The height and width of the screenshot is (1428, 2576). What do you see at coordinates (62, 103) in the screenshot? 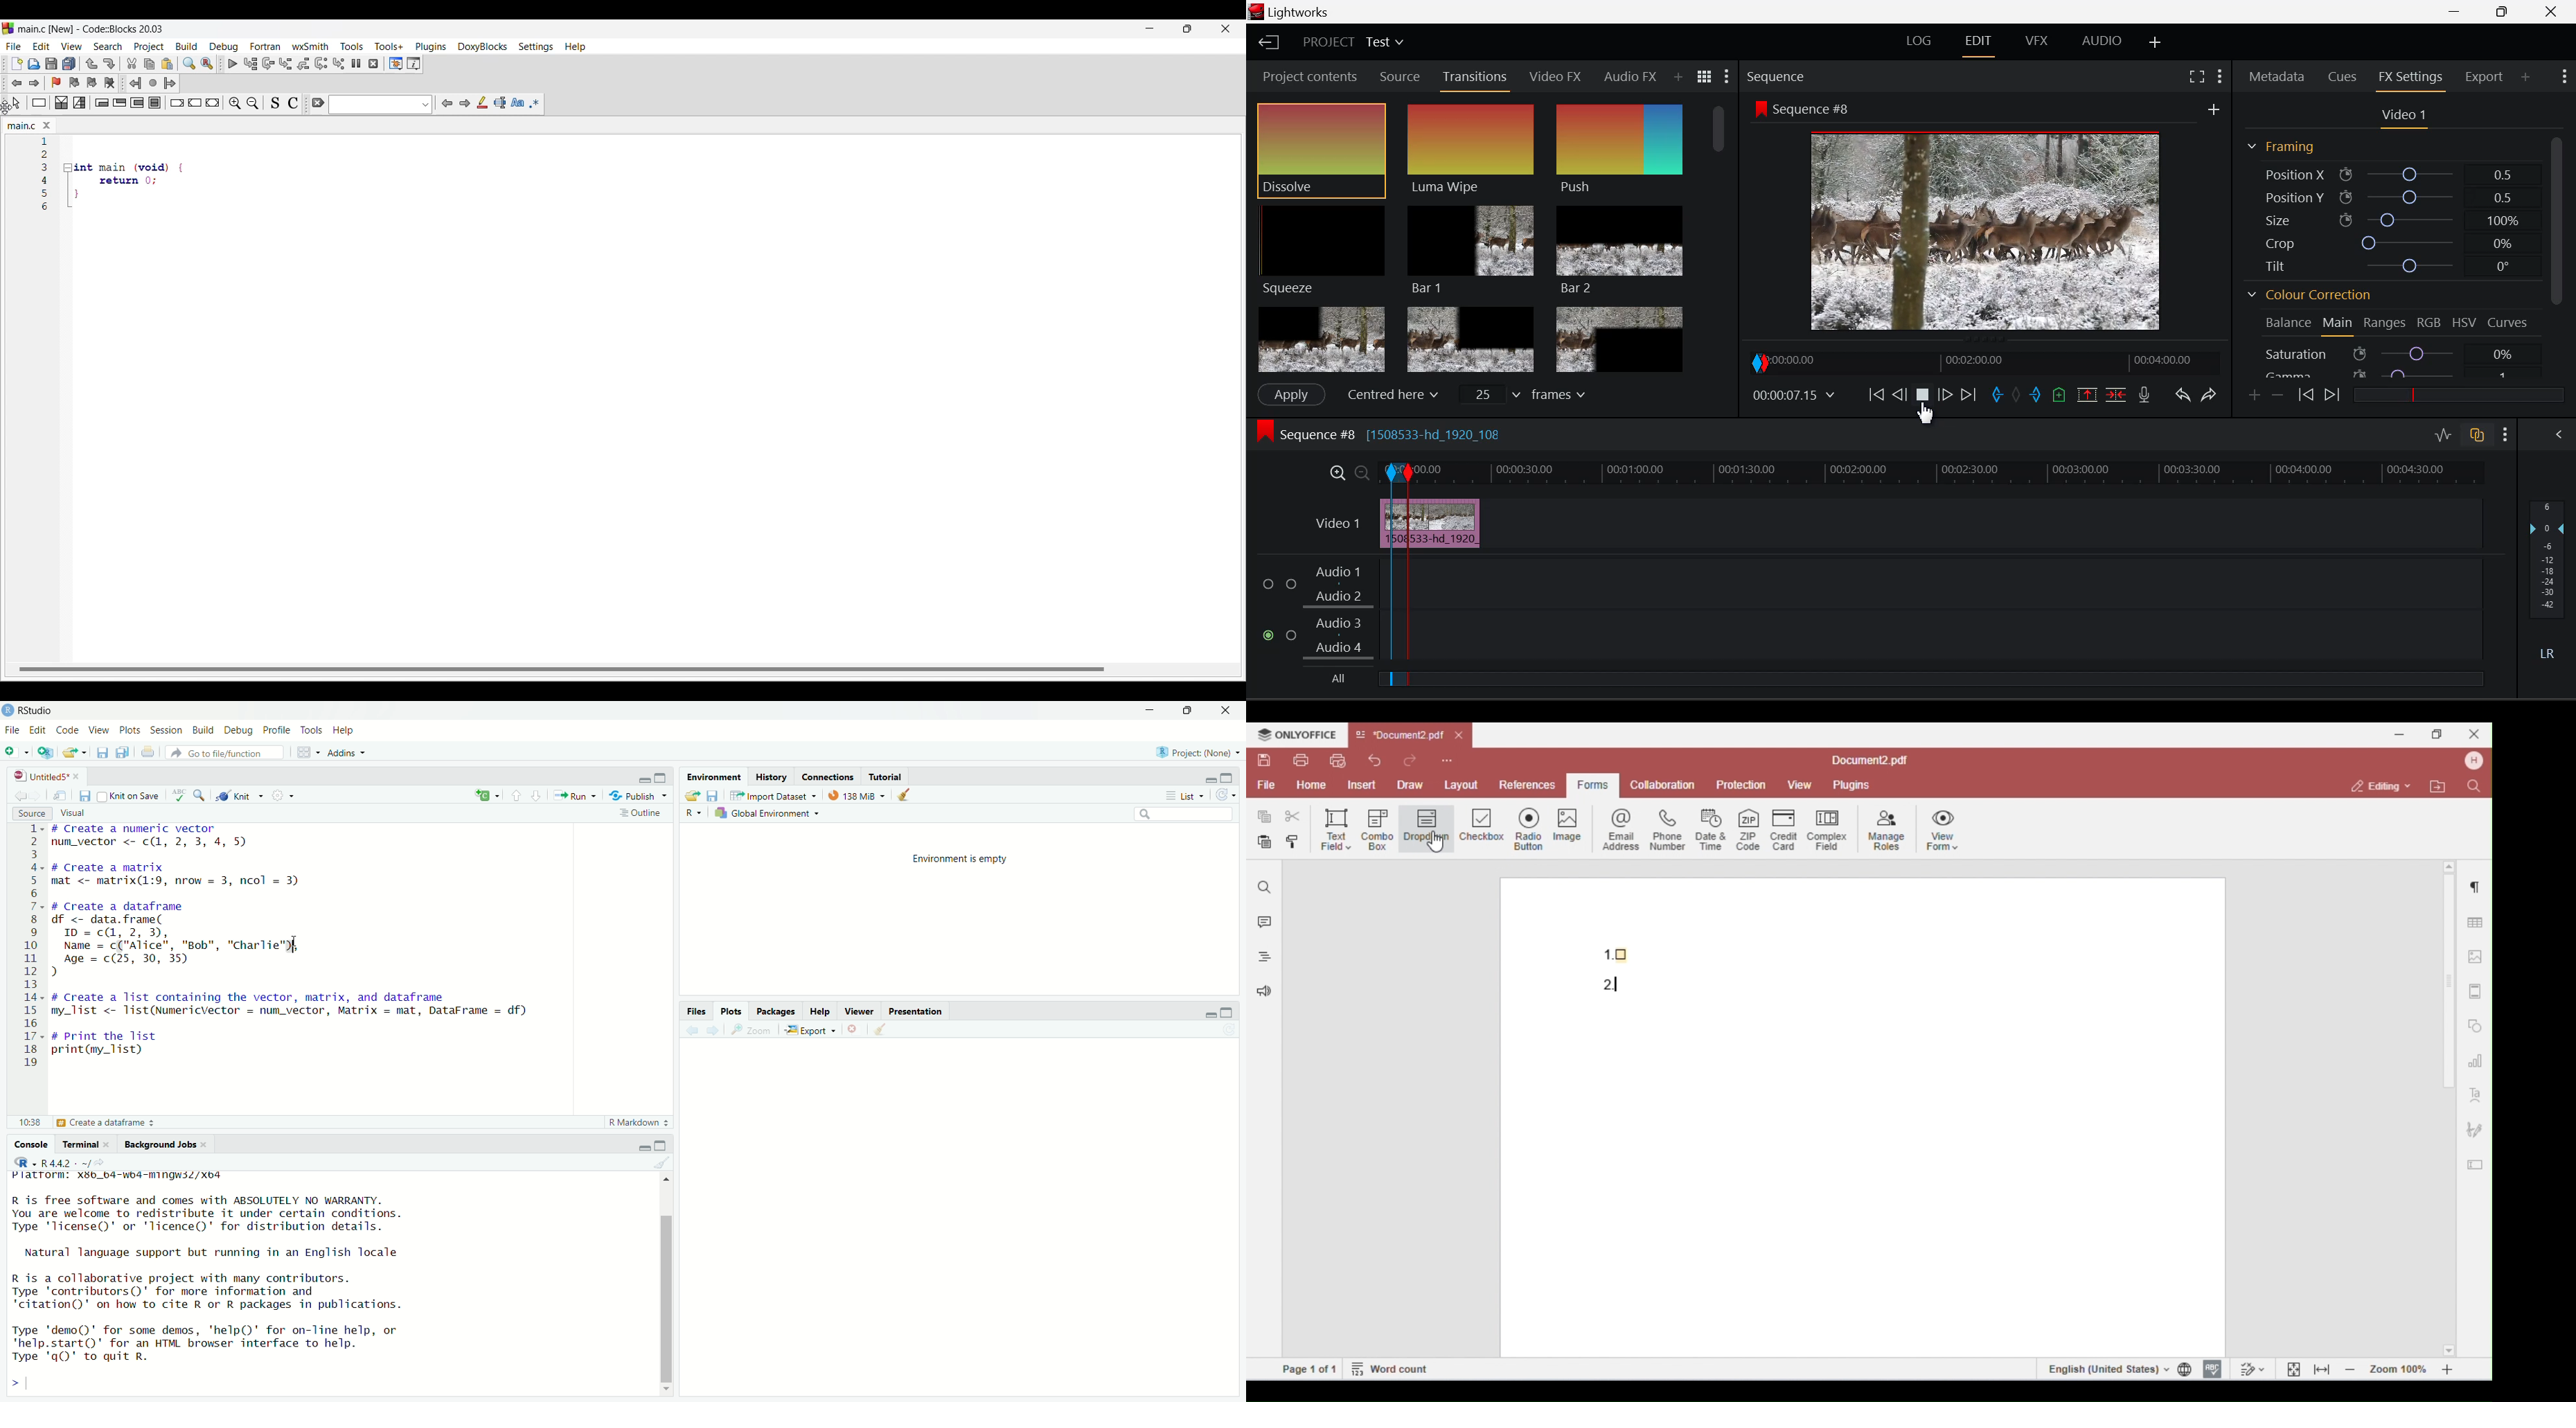
I see `Decision` at bounding box center [62, 103].